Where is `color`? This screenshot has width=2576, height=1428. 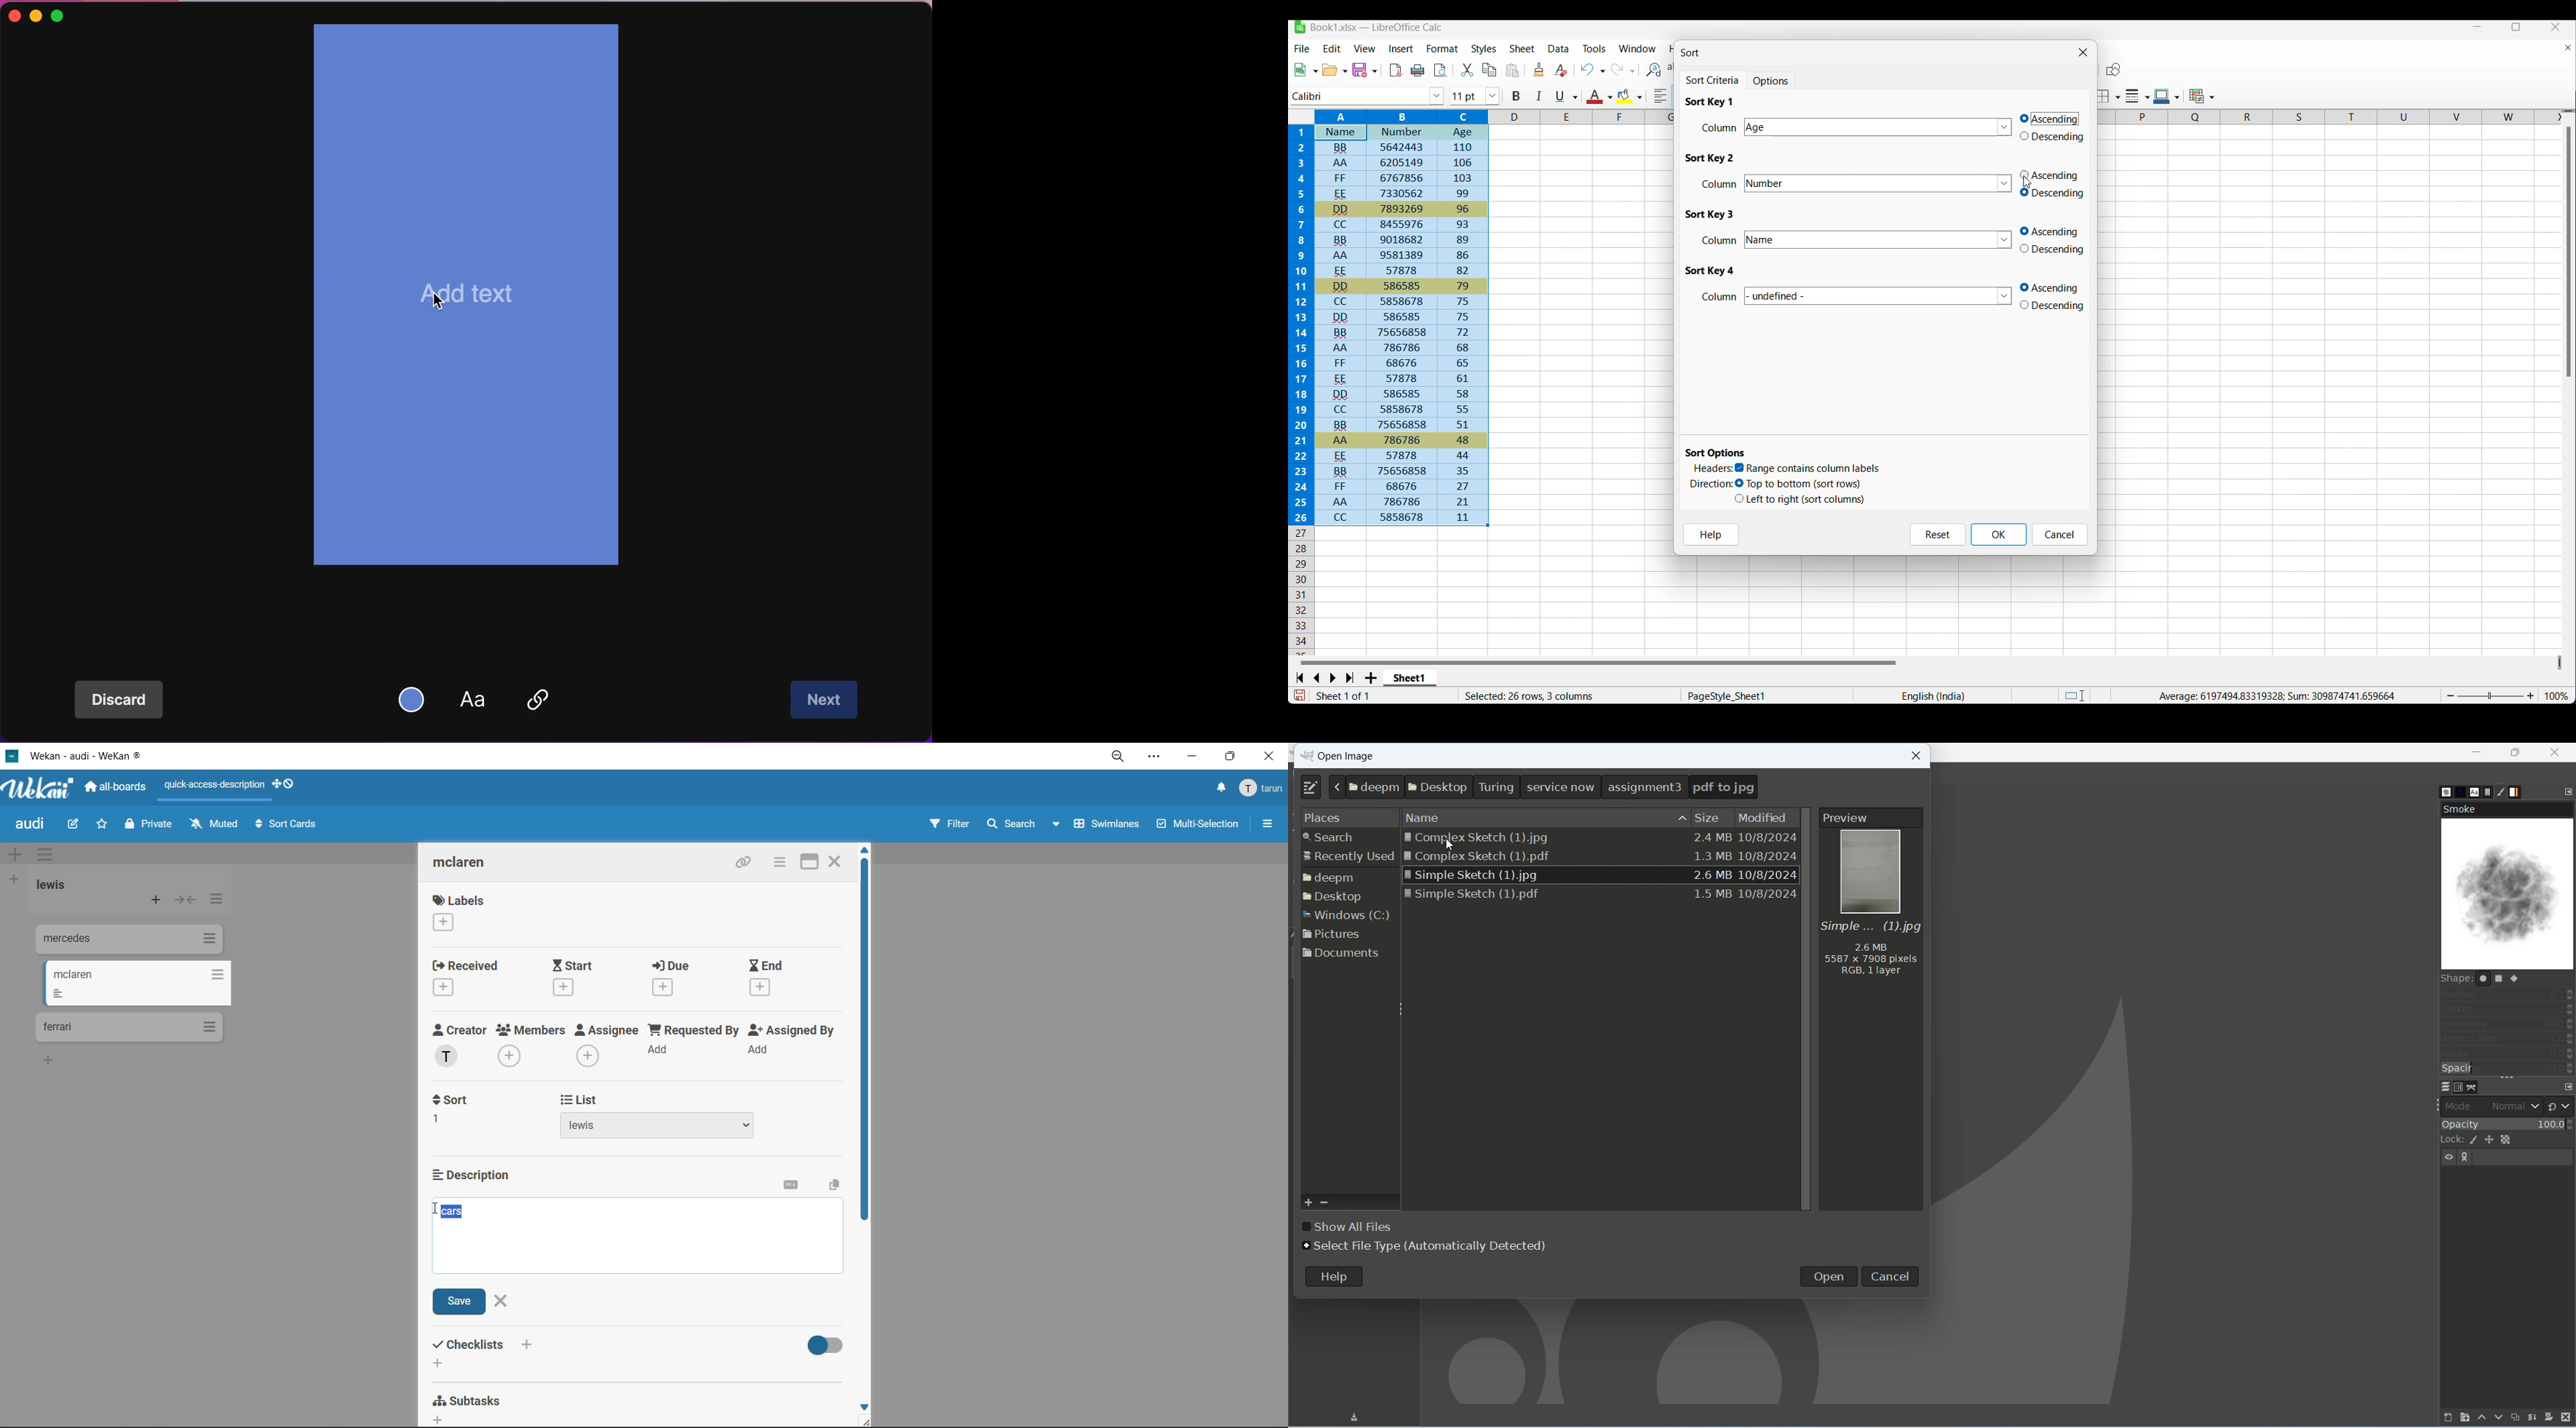
color is located at coordinates (415, 699).